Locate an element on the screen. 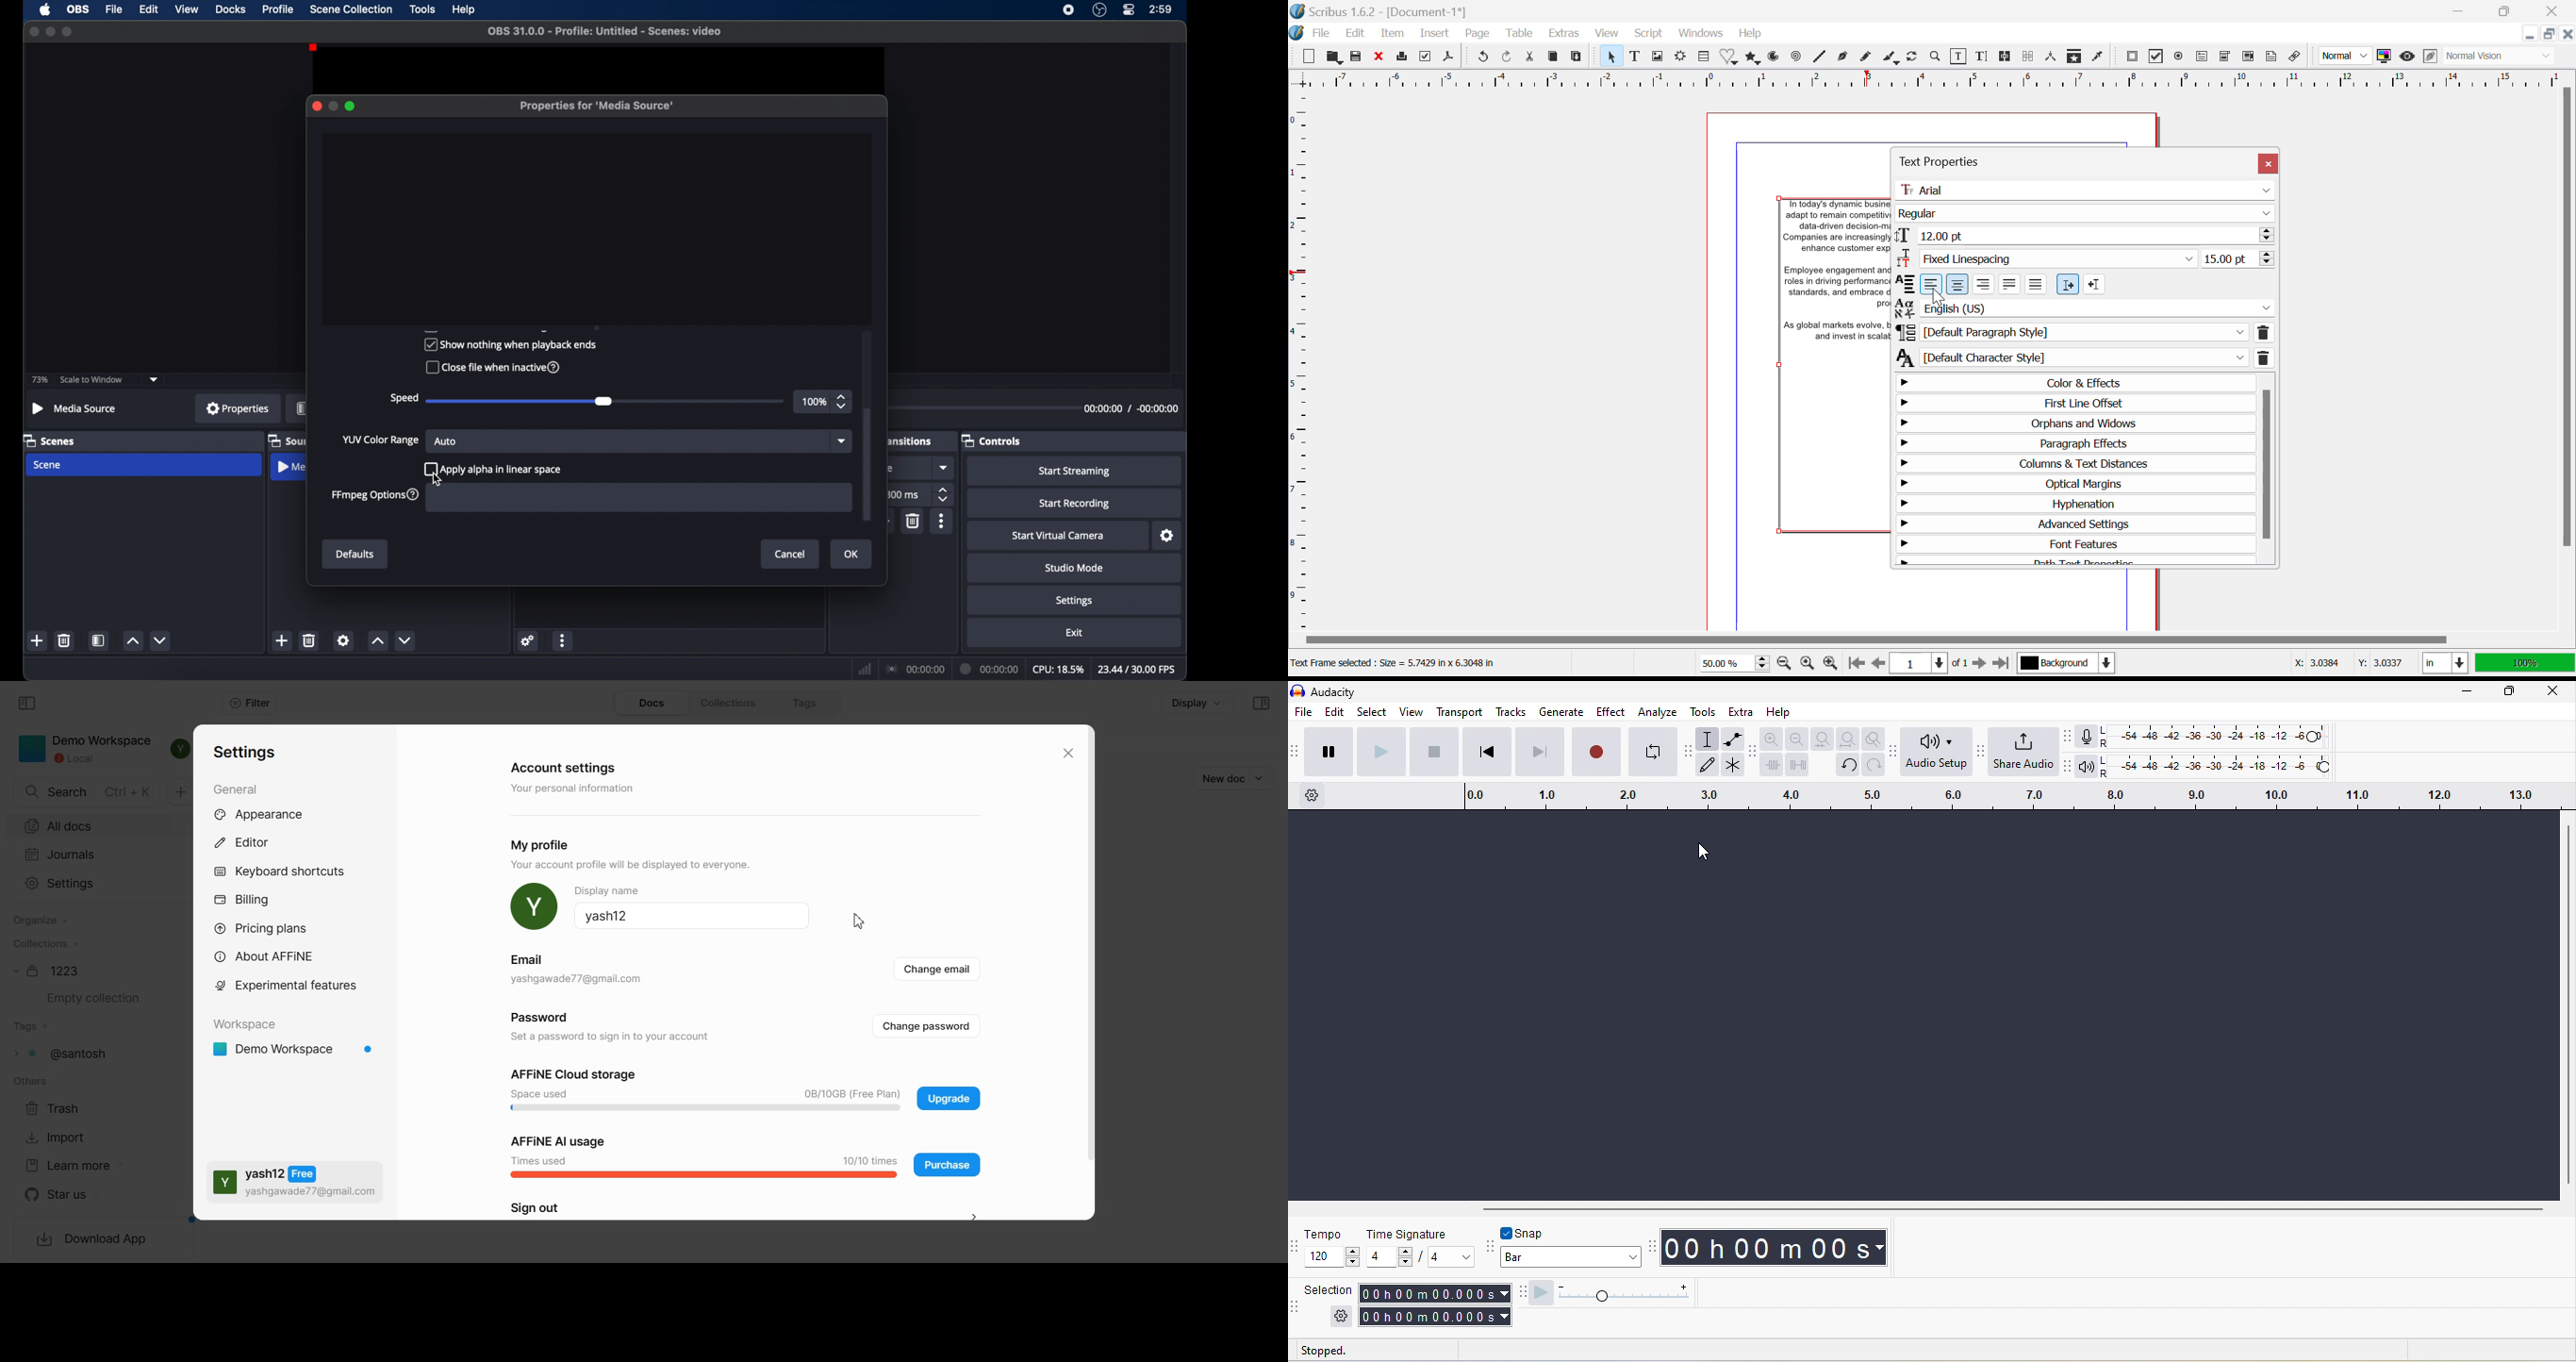 This screenshot has height=1372, width=2576. dropdown is located at coordinates (945, 467).